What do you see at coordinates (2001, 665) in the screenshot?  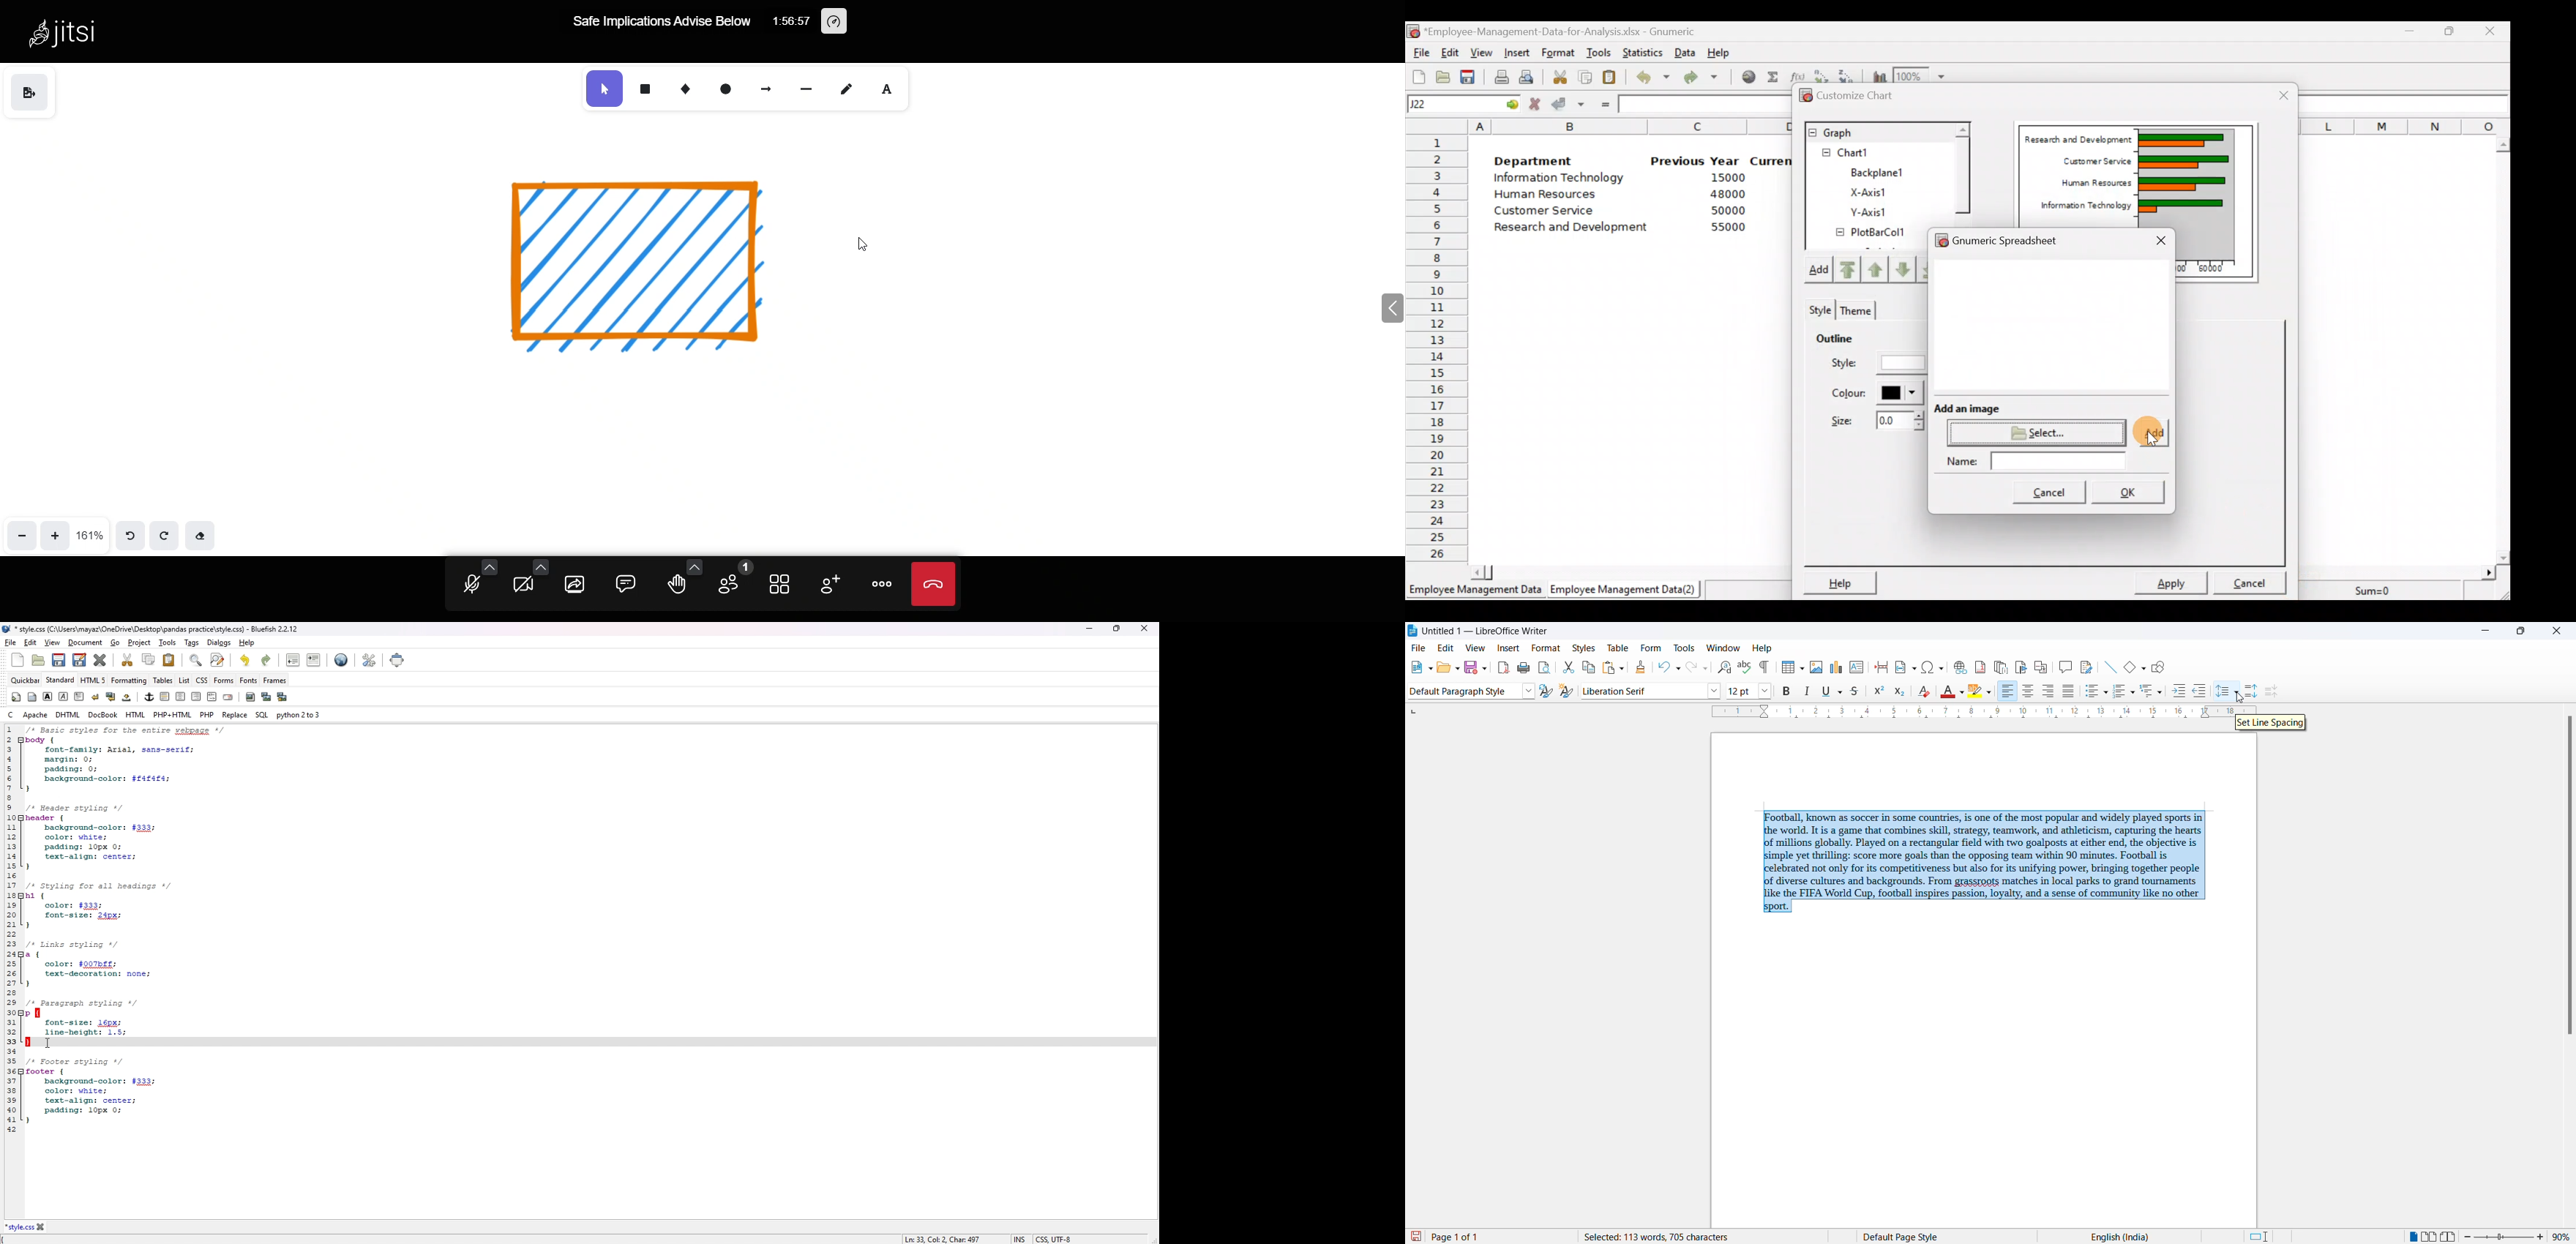 I see `insert endnote` at bounding box center [2001, 665].